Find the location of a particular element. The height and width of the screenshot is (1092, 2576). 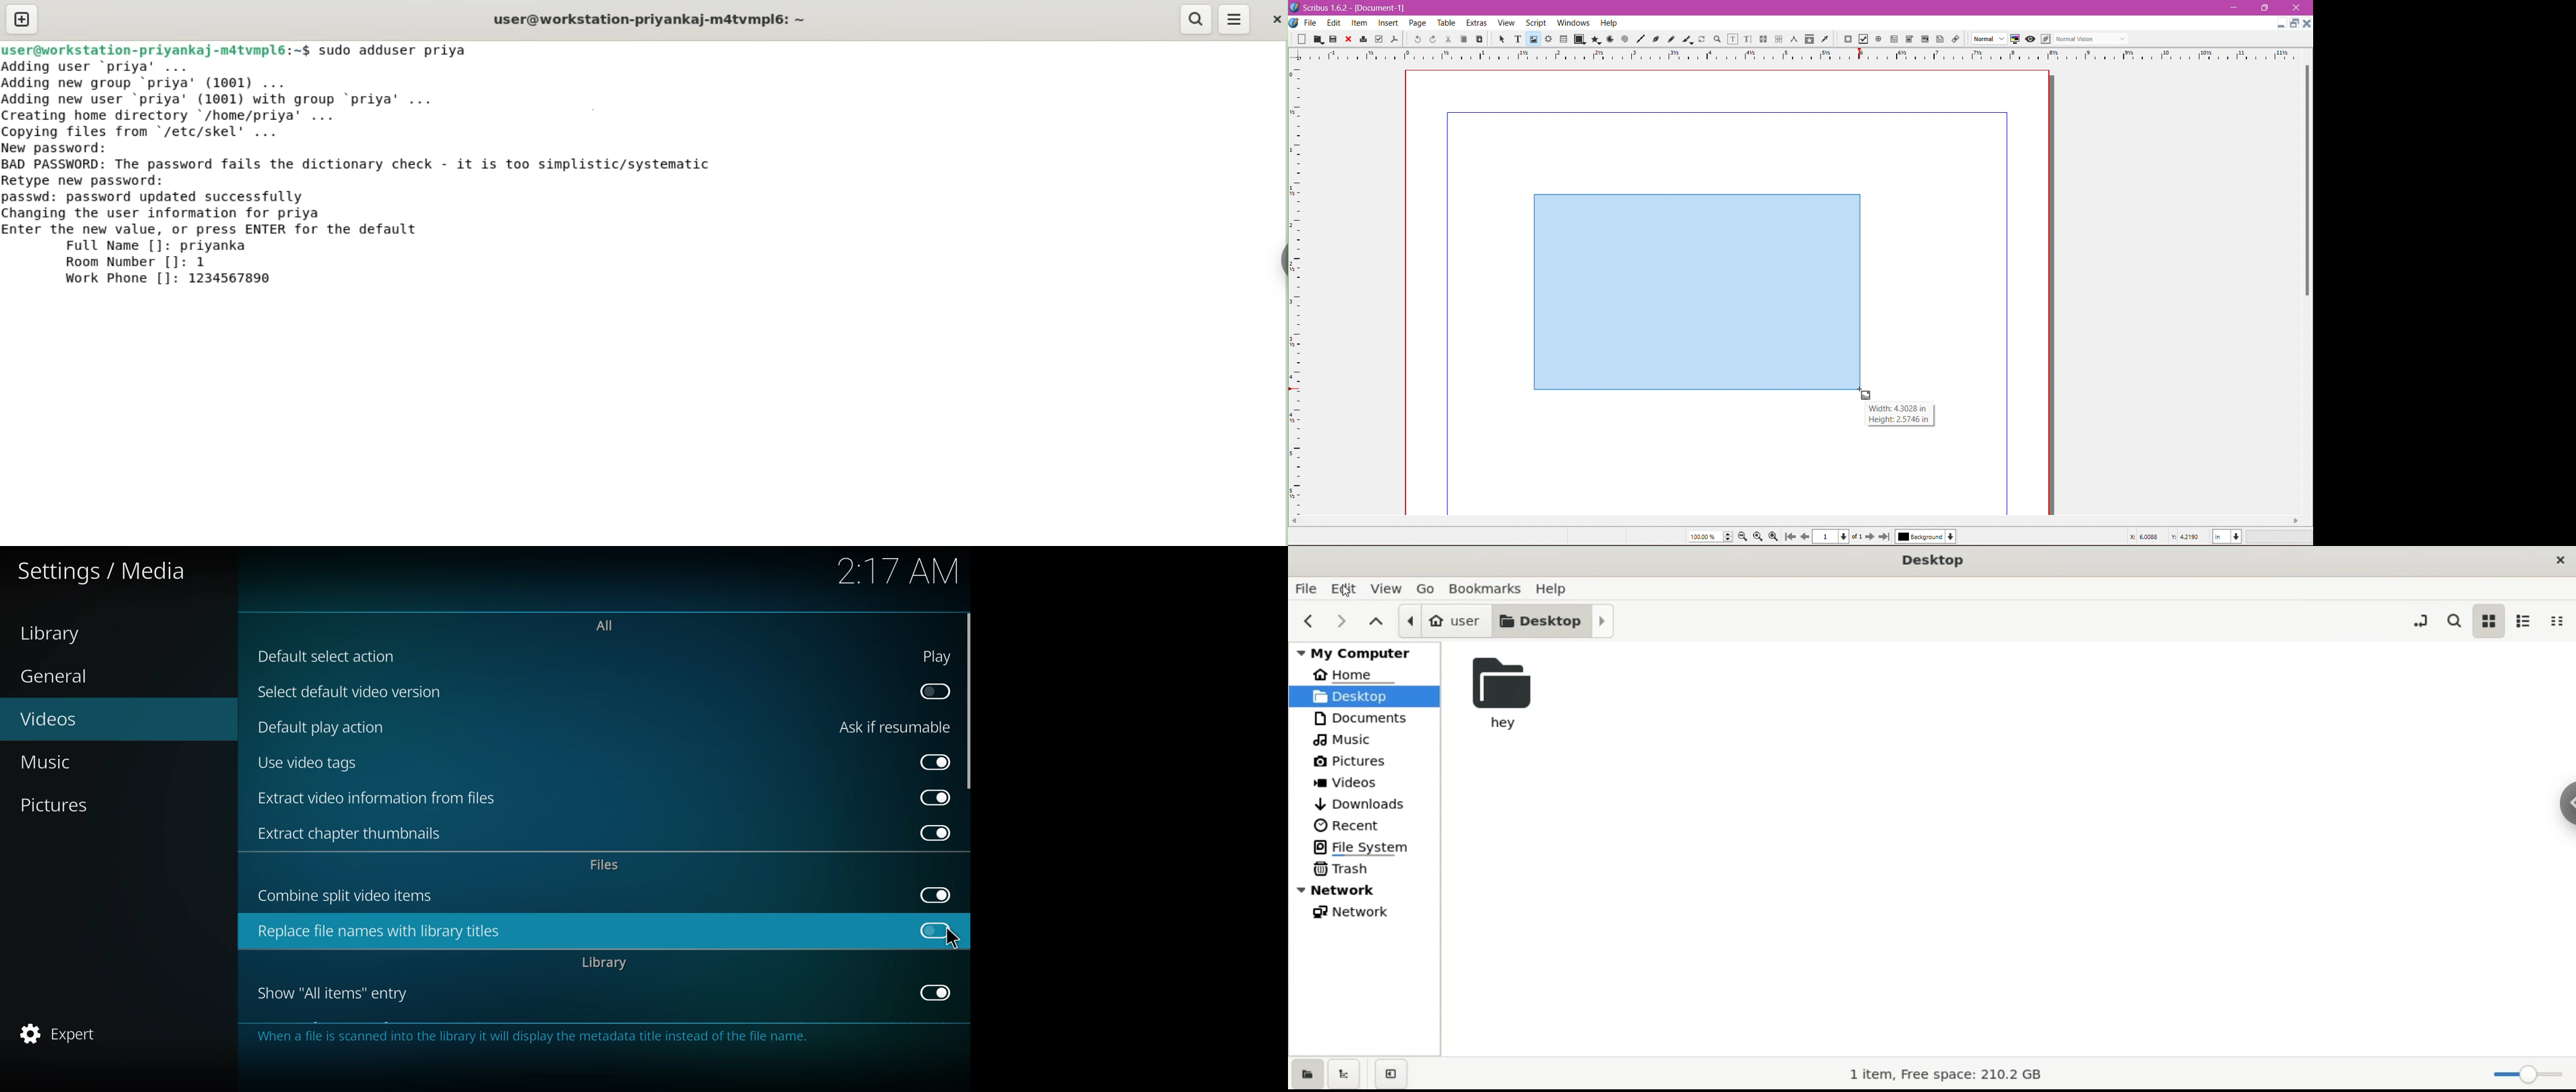

expert is located at coordinates (61, 1031).